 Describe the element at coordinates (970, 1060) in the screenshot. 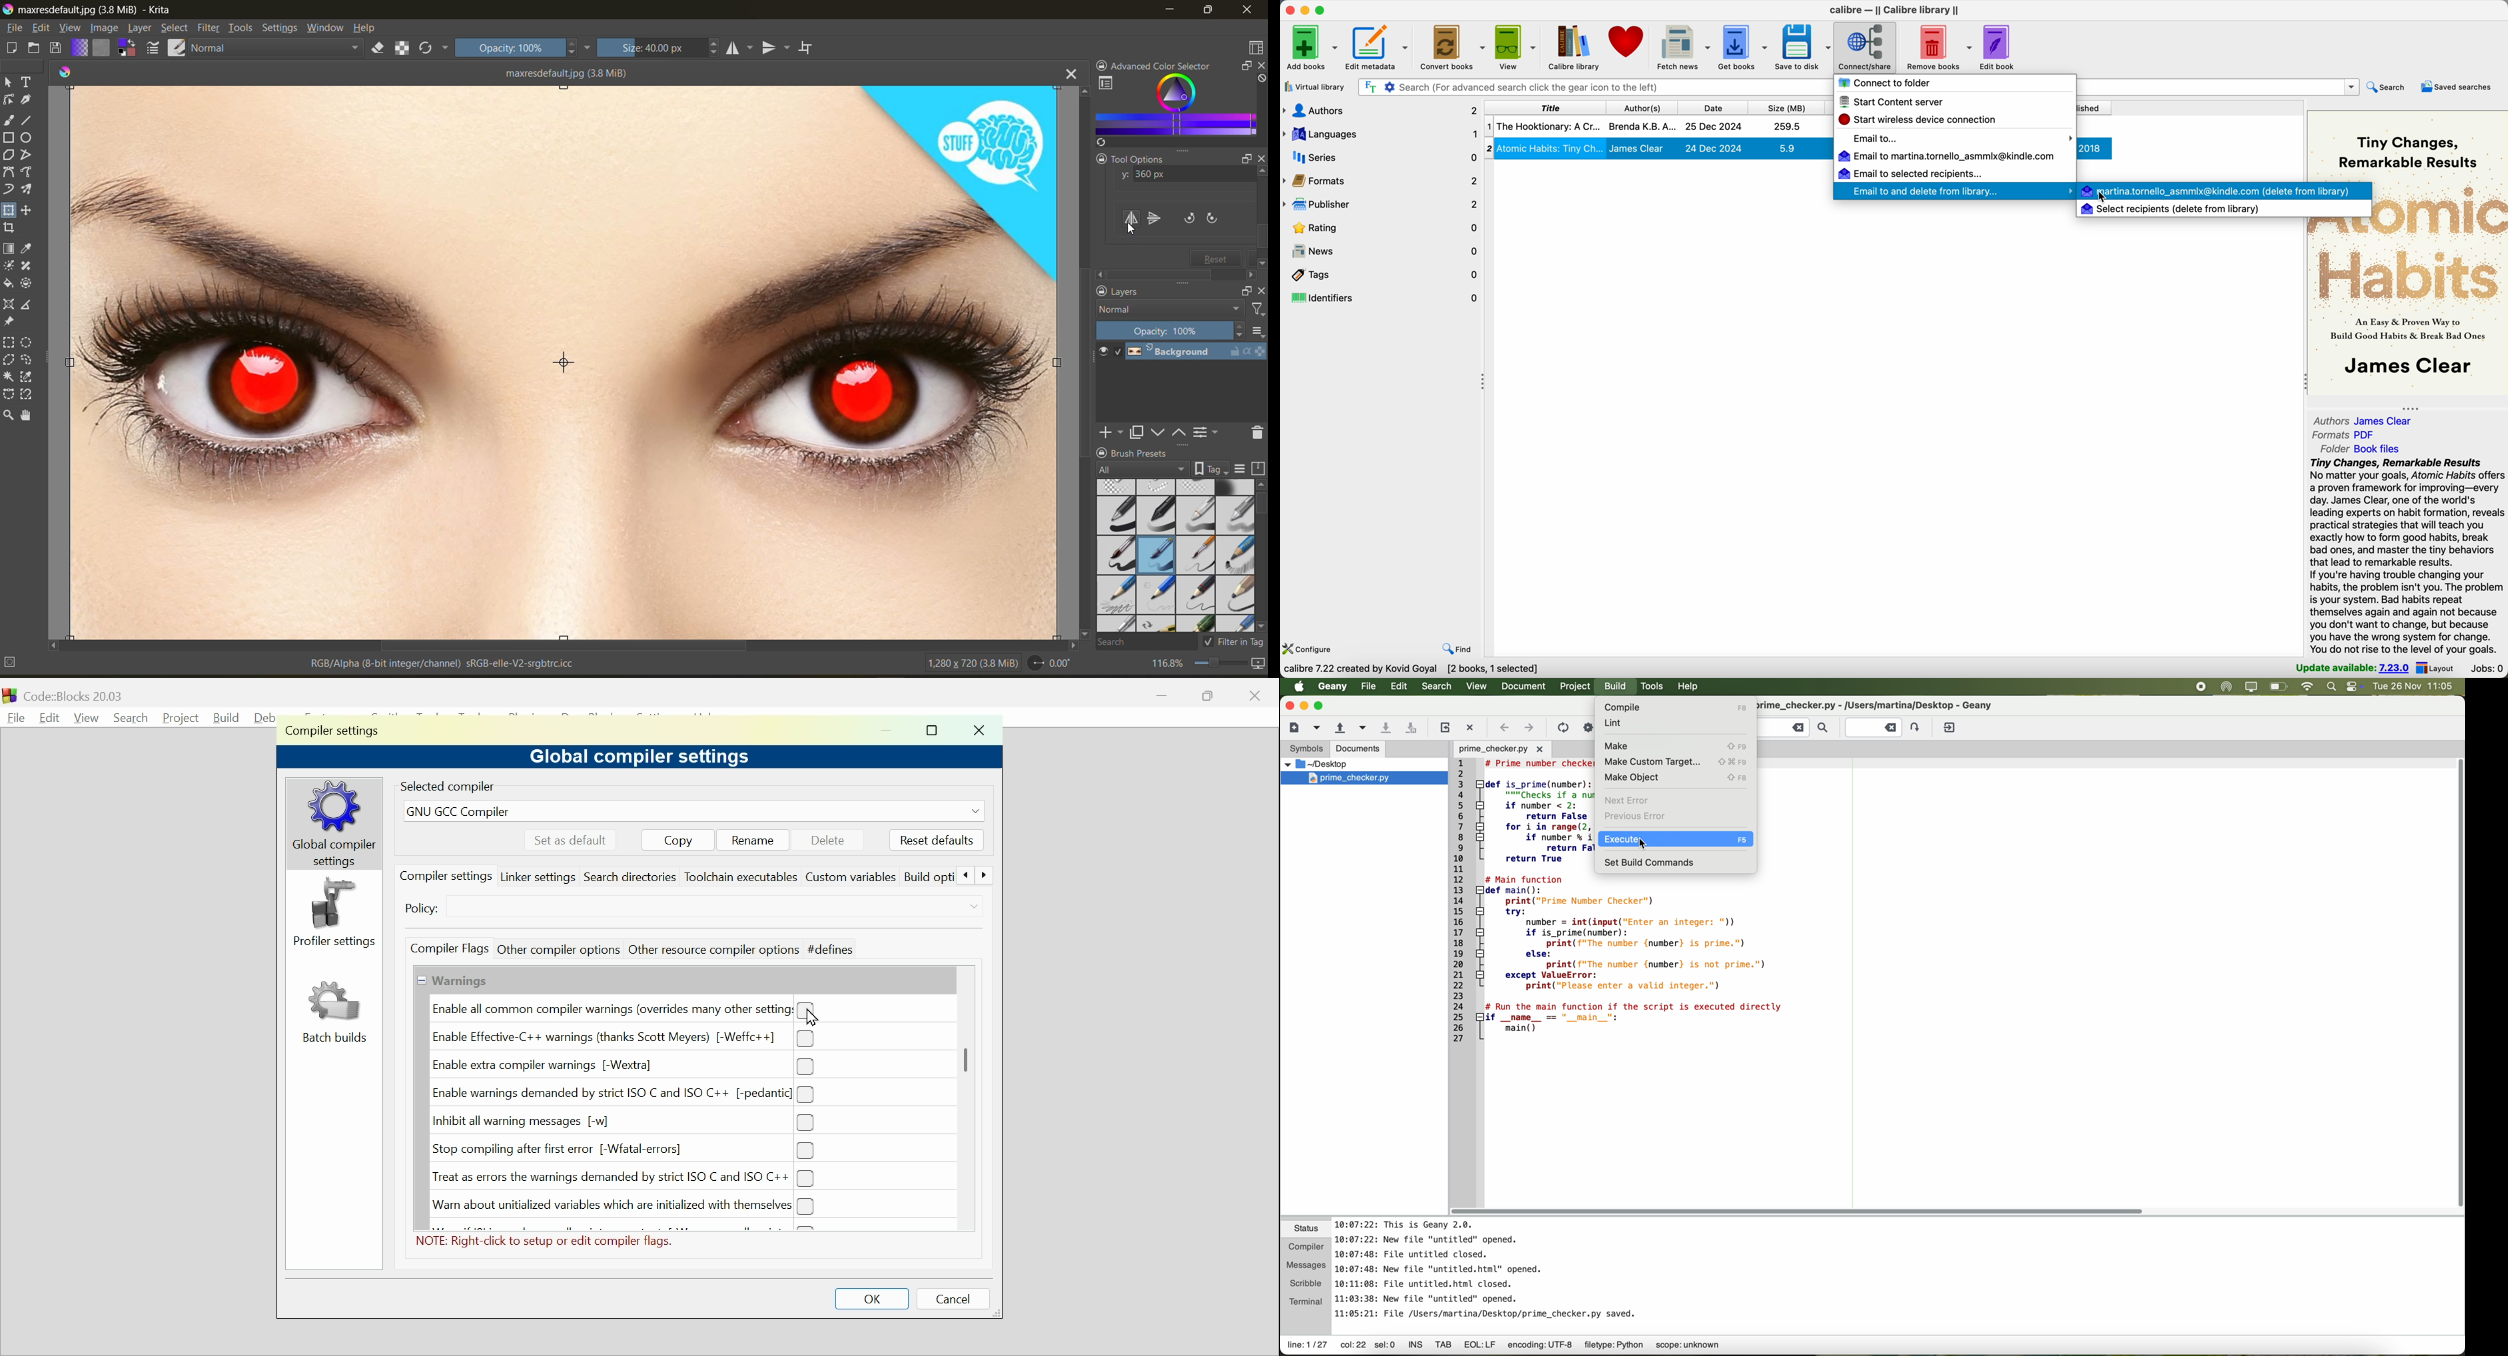

I see `Vertical Scroll bar` at that location.